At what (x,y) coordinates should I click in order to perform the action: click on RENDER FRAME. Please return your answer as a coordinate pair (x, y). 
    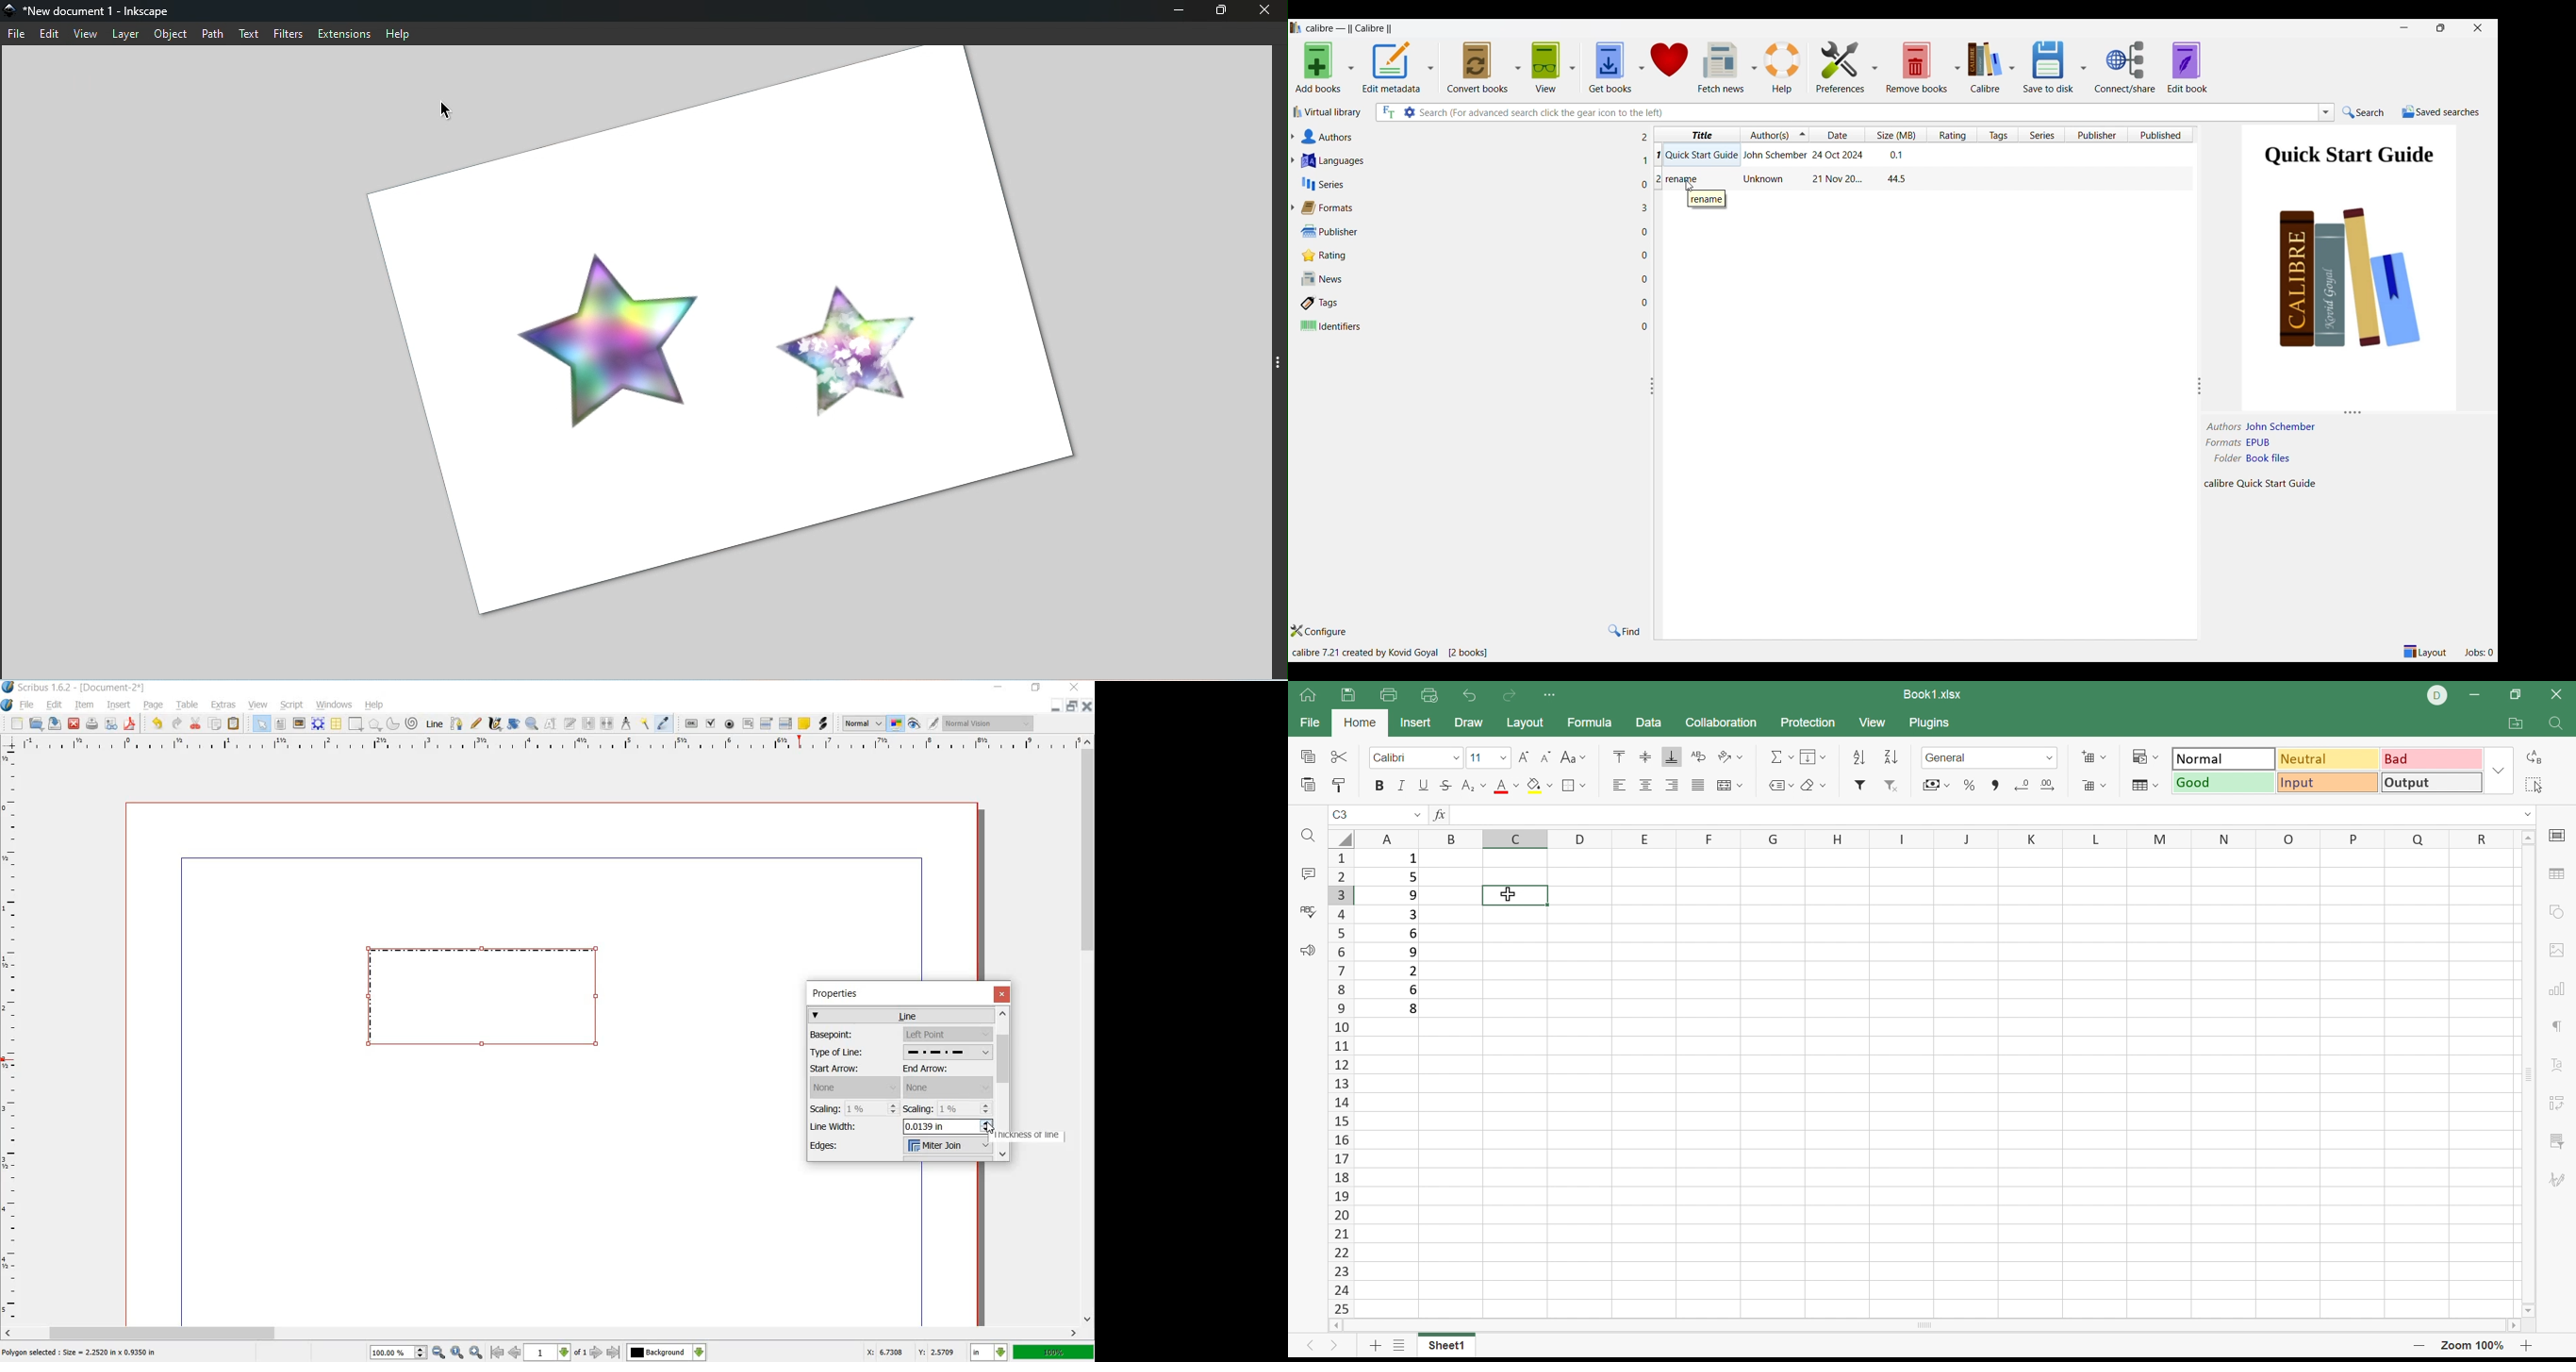
    Looking at the image, I should click on (318, 724).